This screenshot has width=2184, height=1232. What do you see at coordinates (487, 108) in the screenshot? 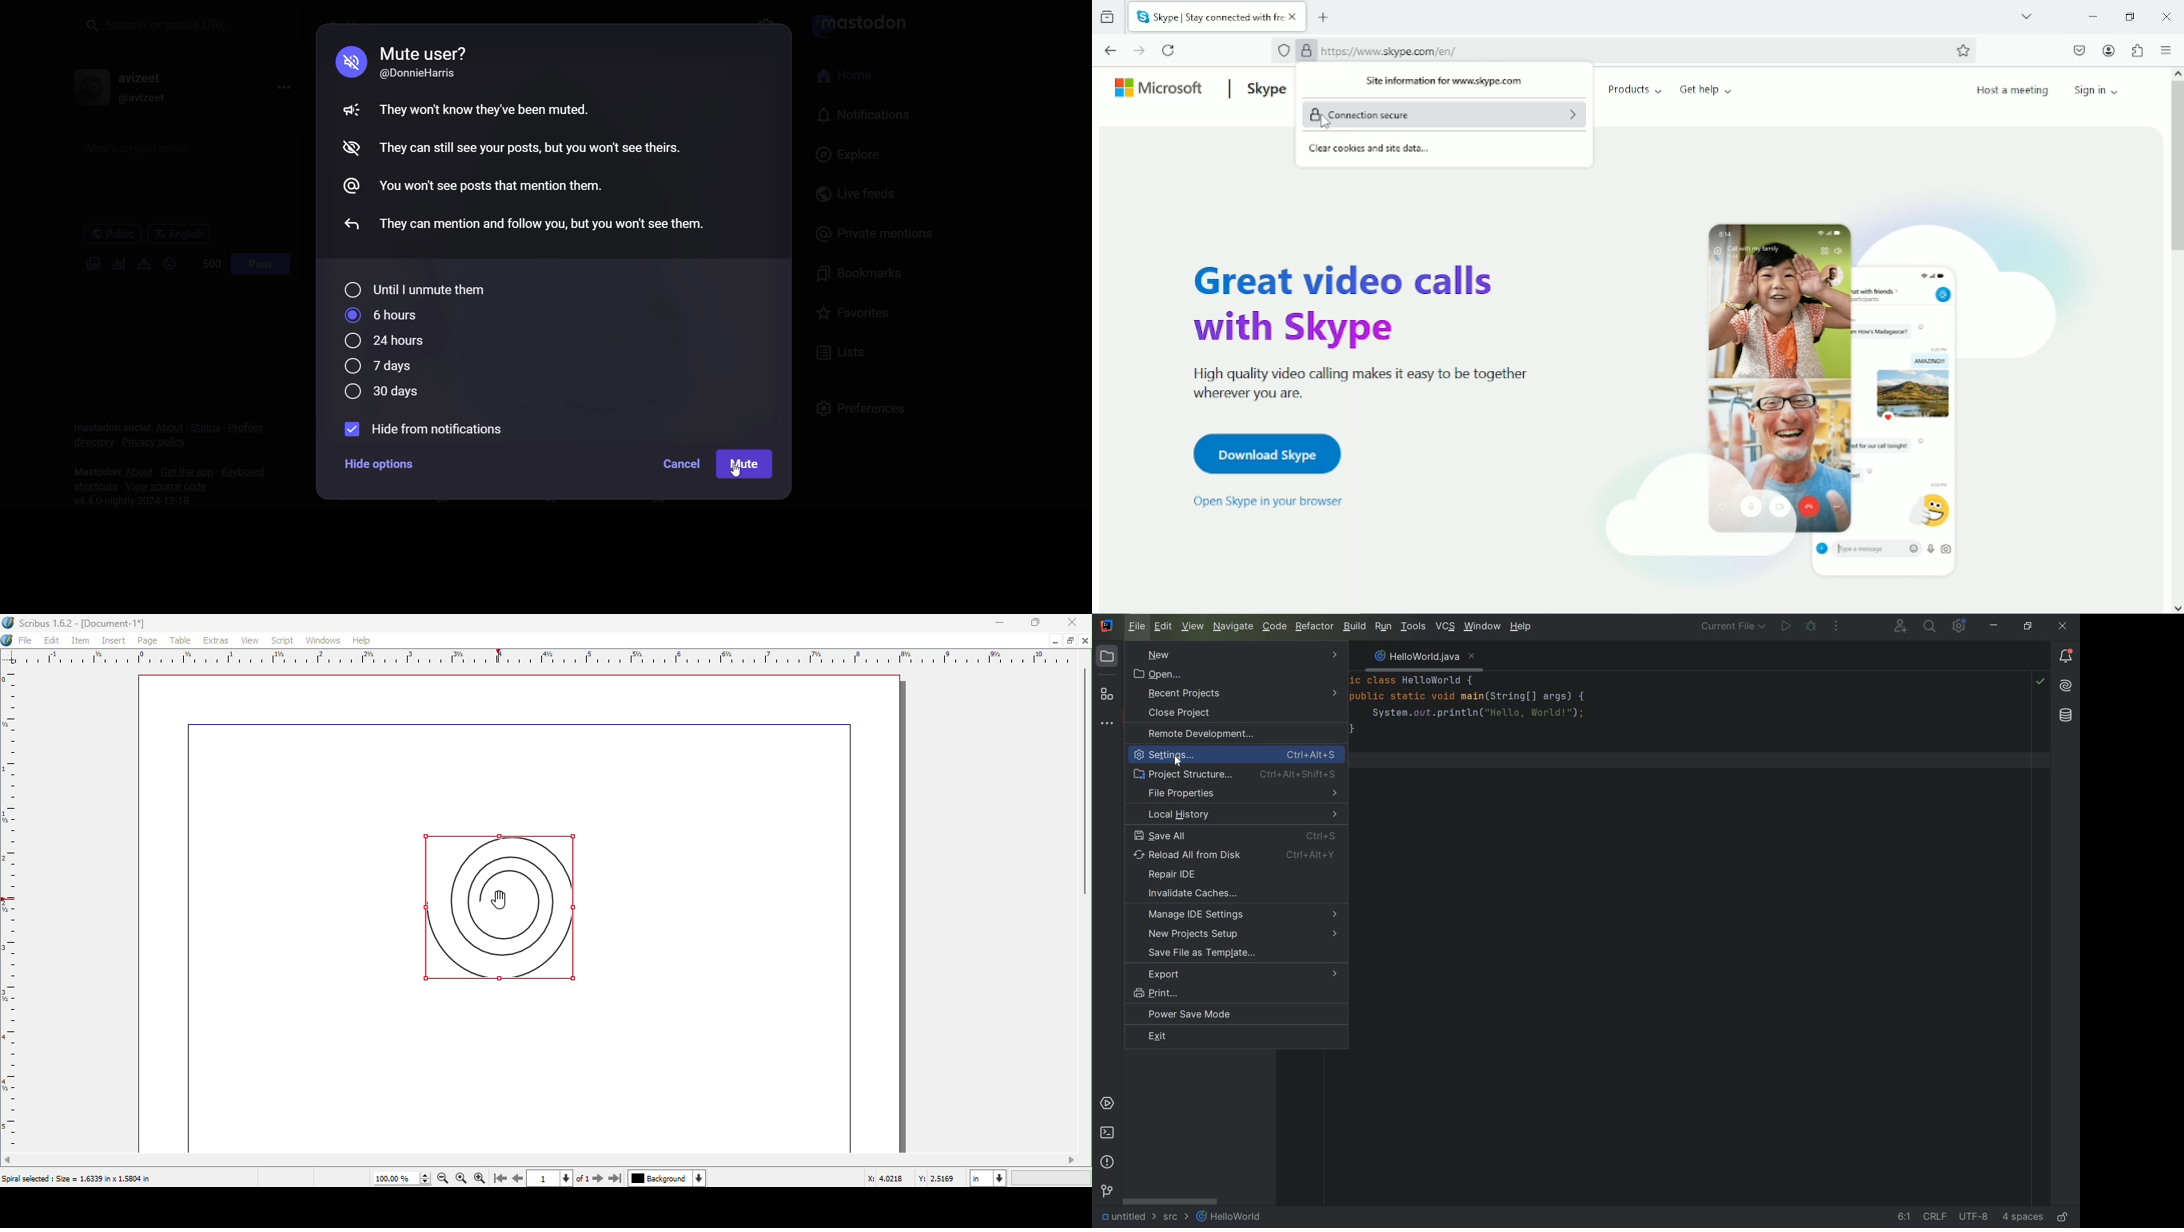
I see `They won't know they've been muted.` at bounding box center [487, 108].